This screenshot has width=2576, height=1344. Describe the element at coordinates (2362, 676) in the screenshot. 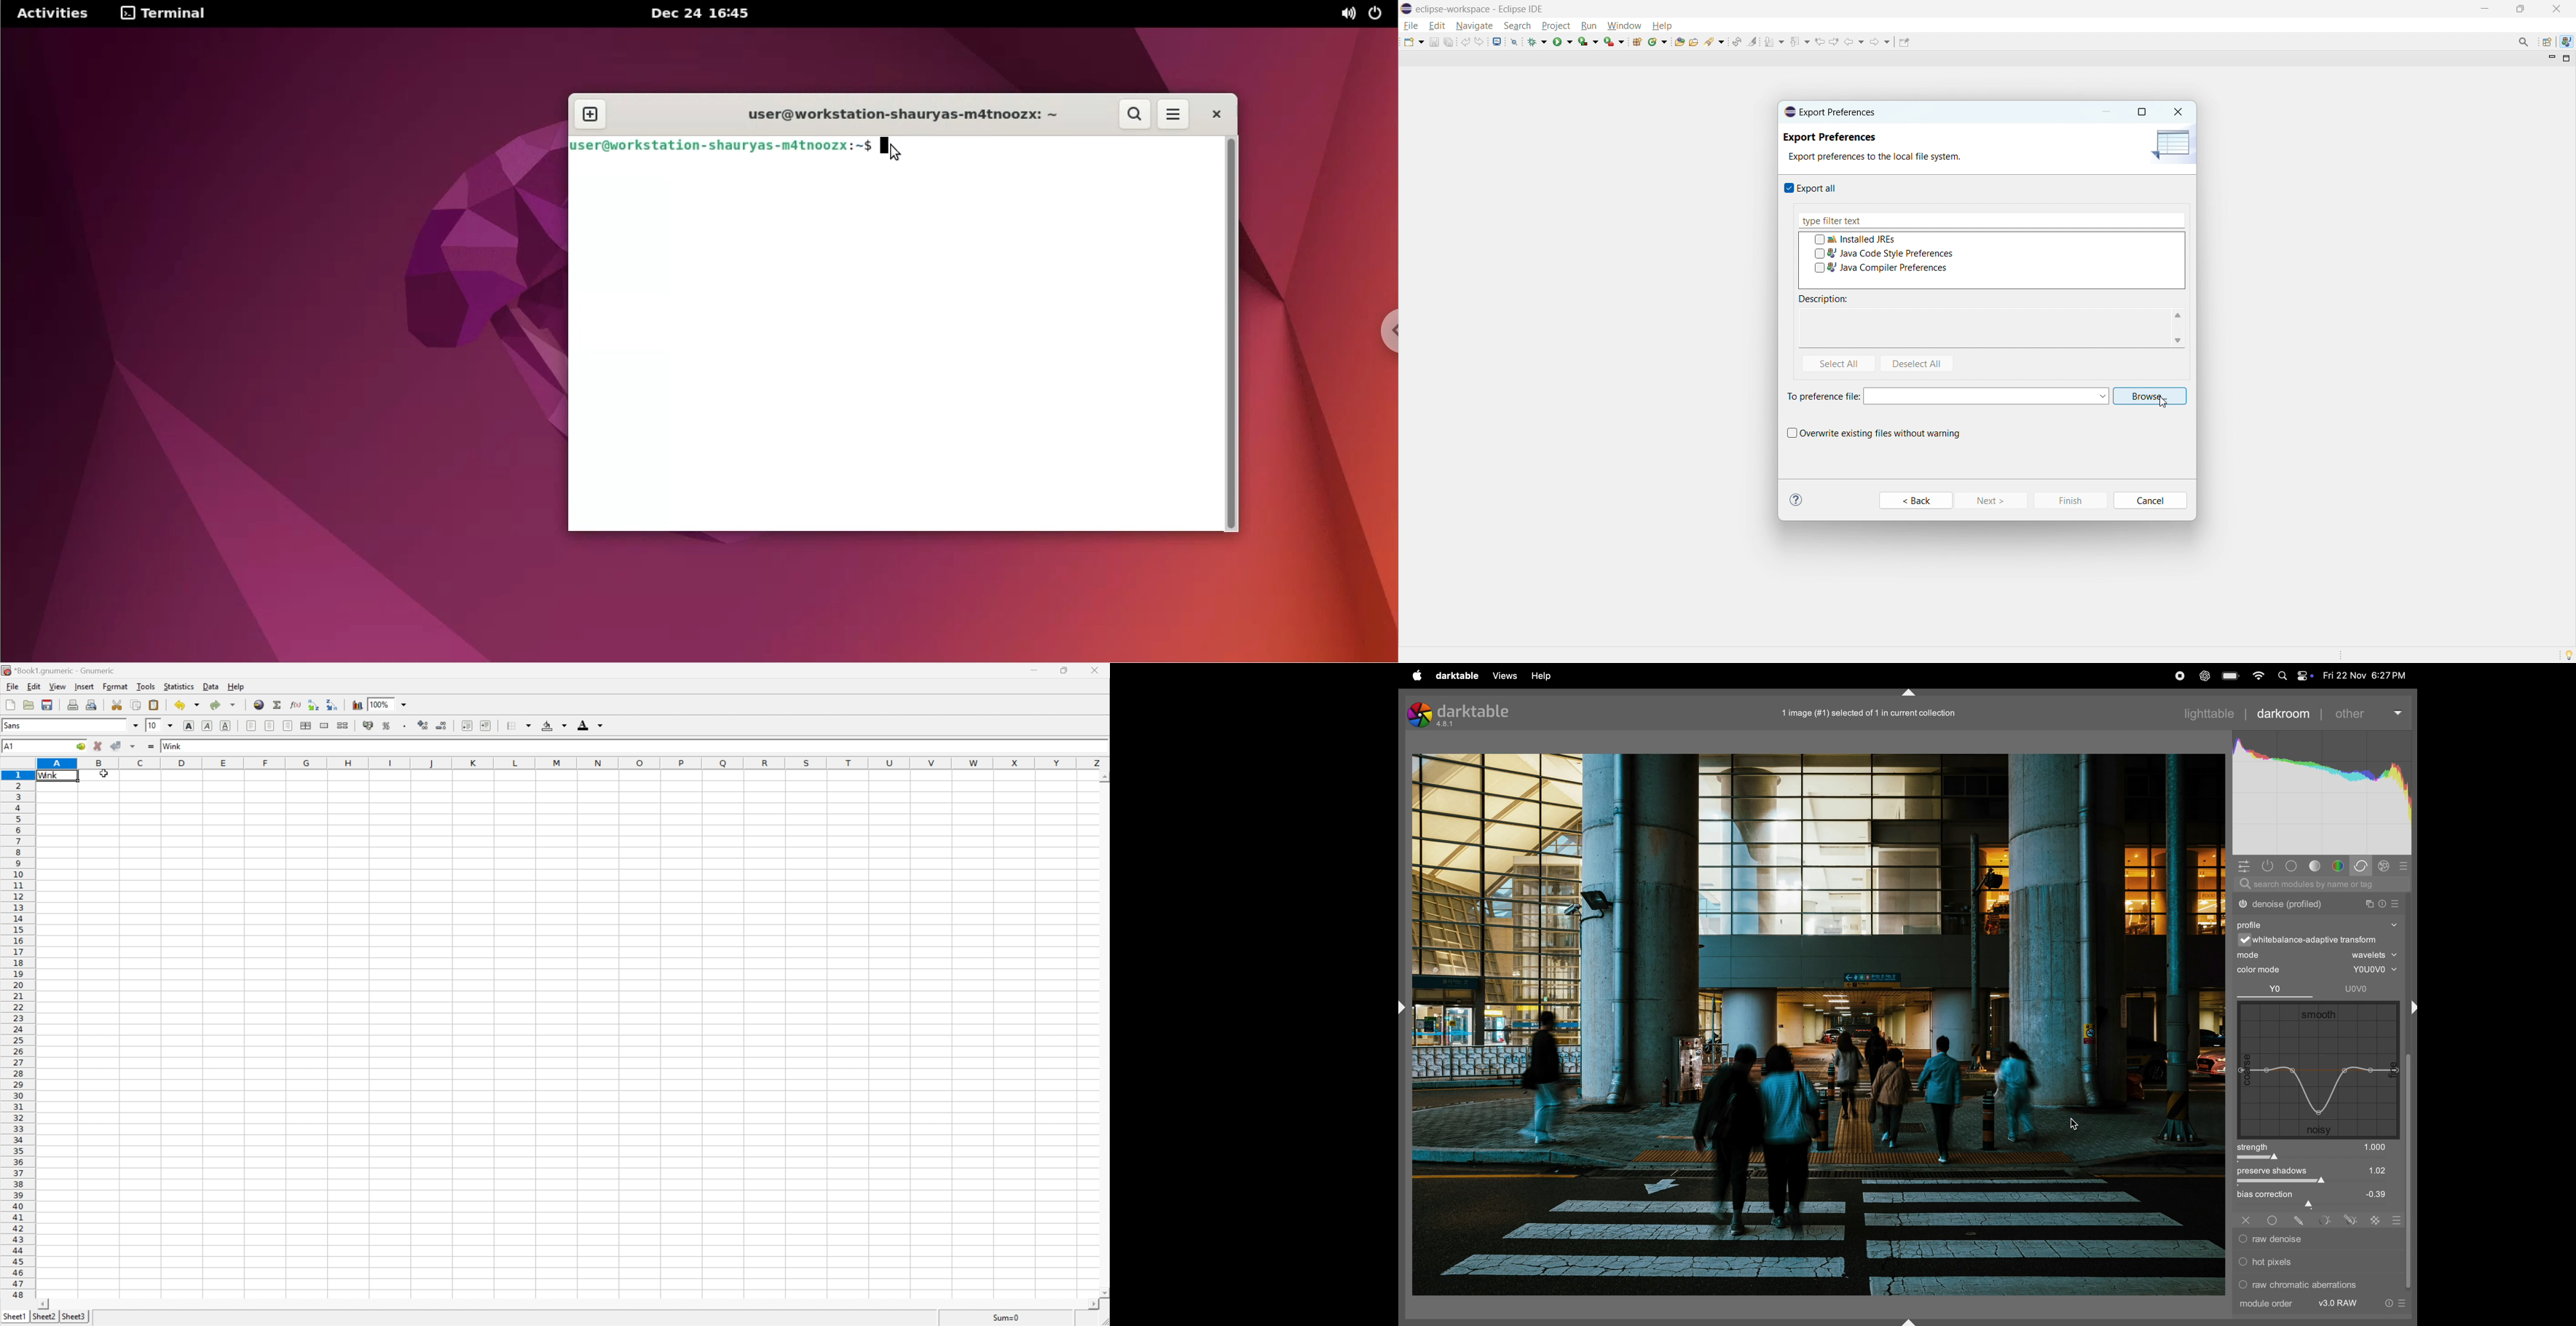

I see `date and time` at that location.